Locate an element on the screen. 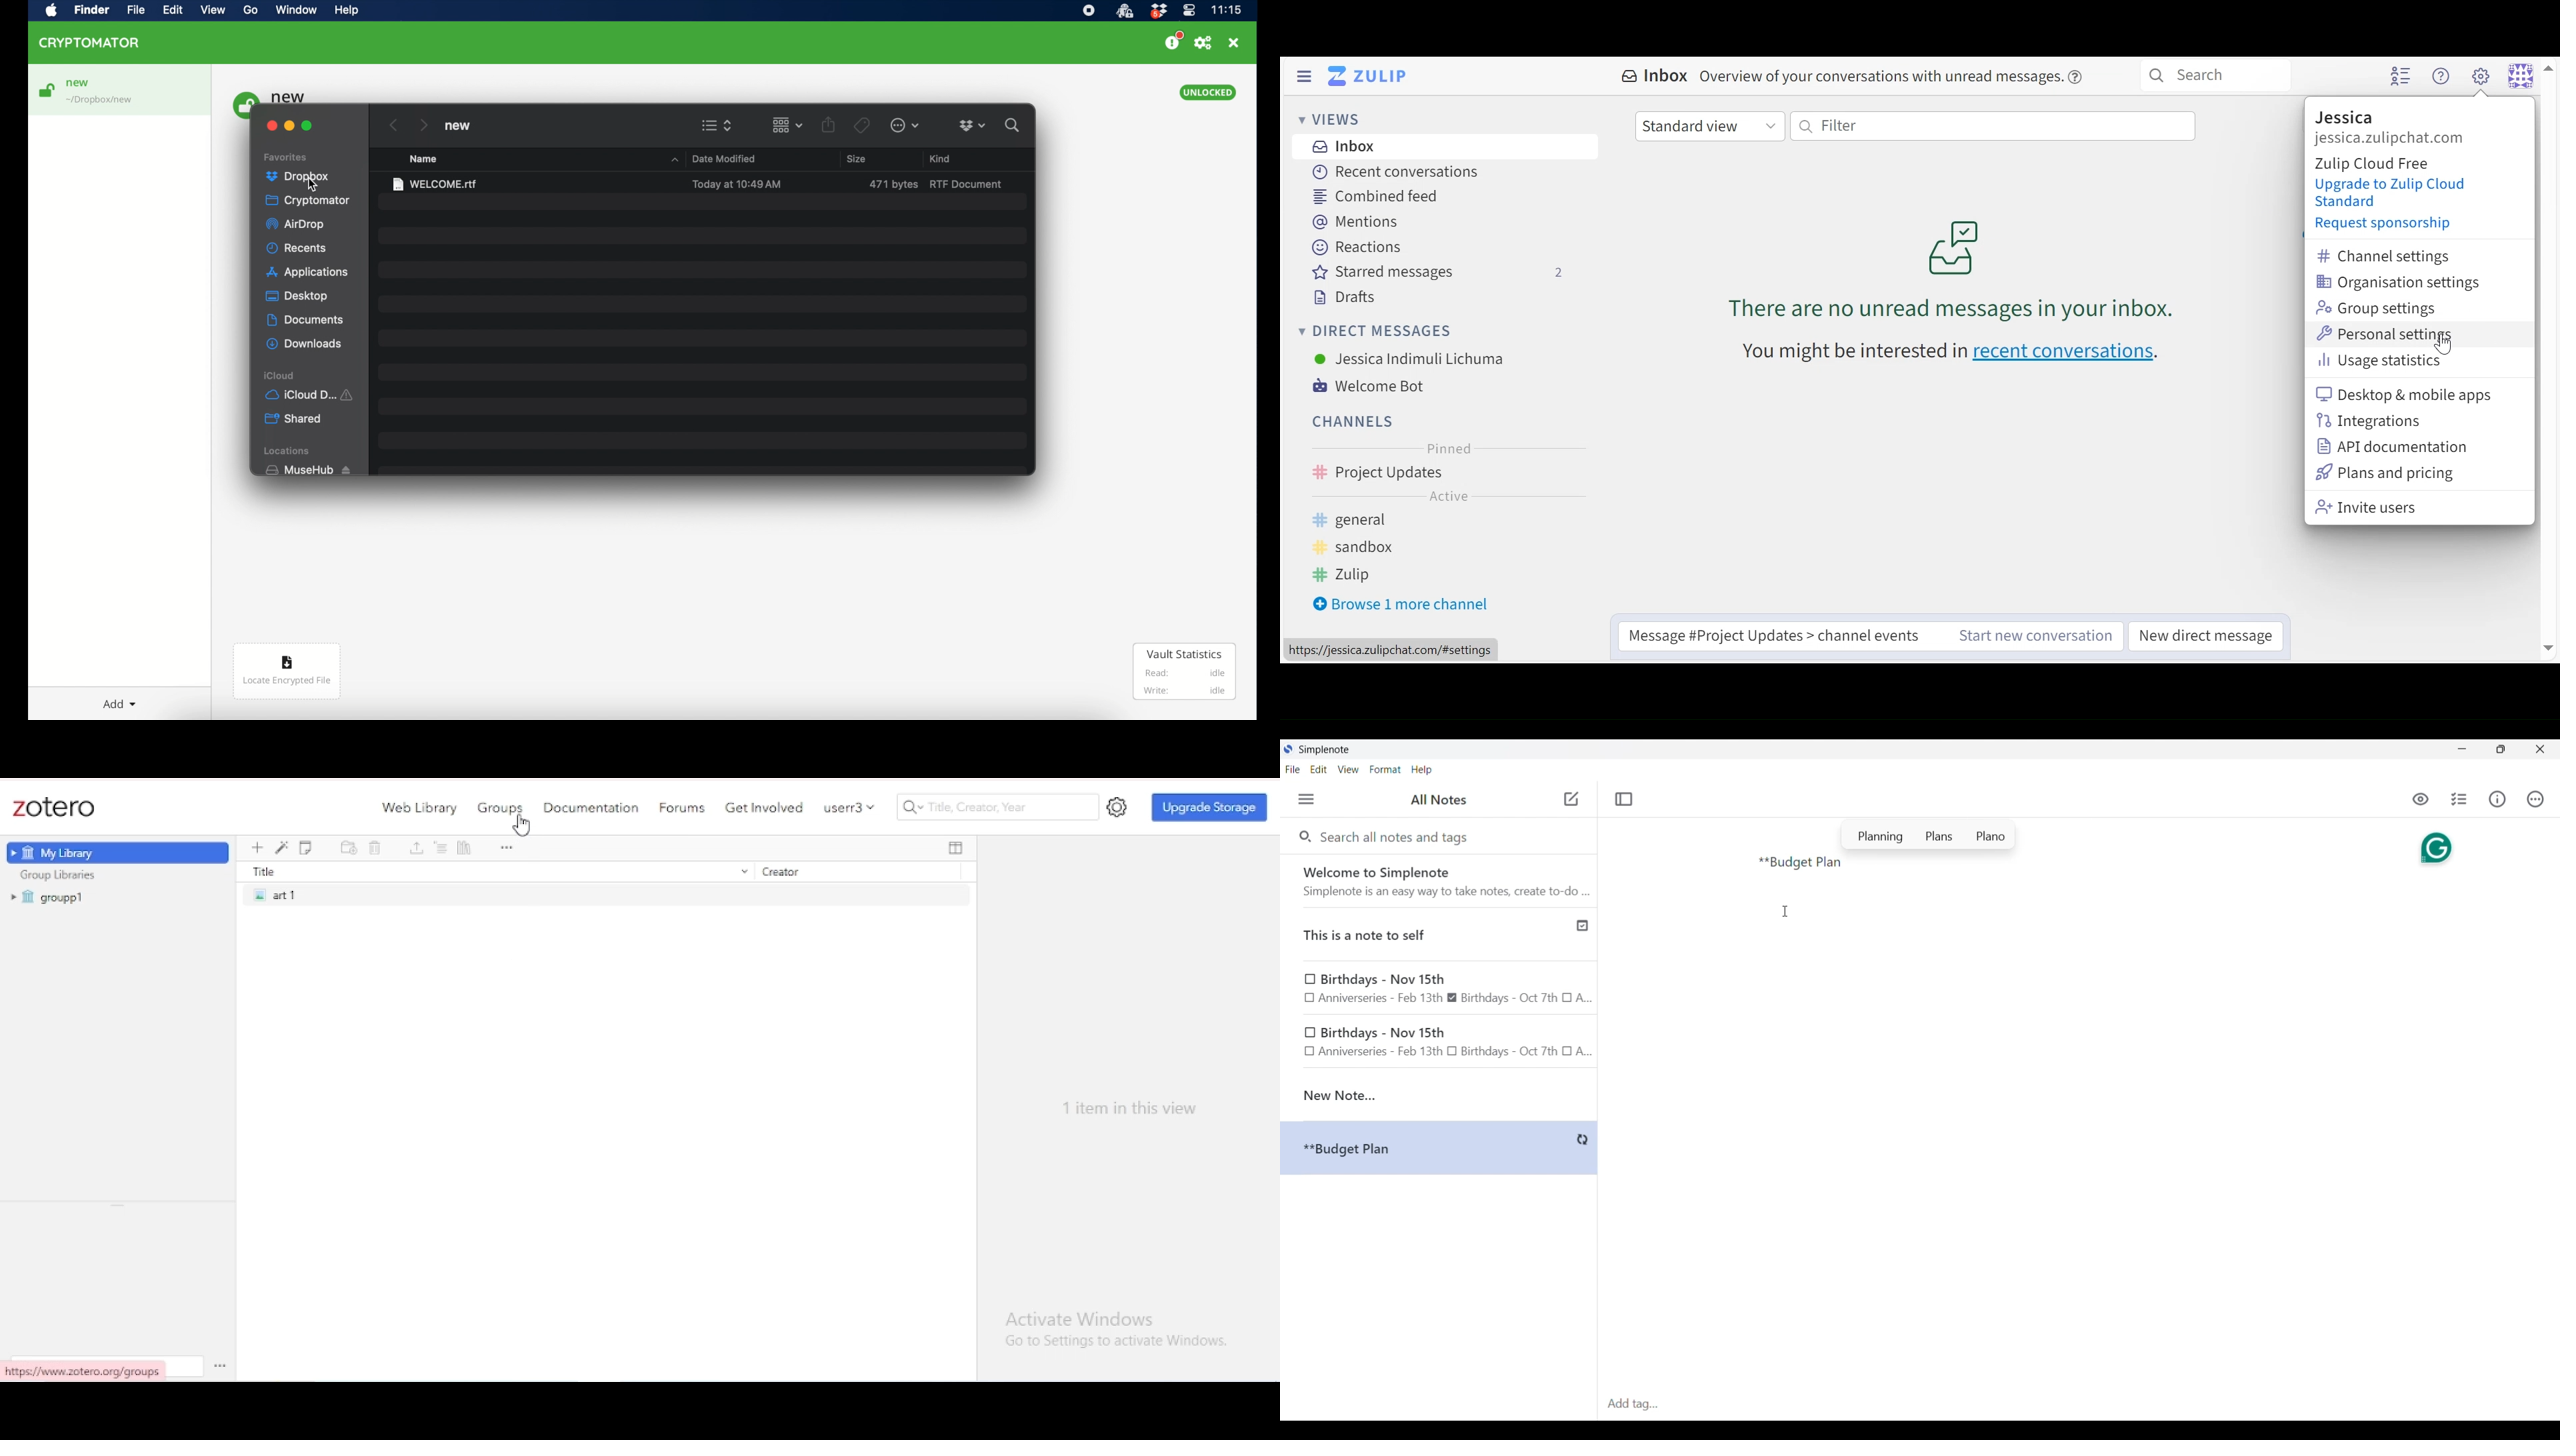  file name is located at coordinates (435, 185).